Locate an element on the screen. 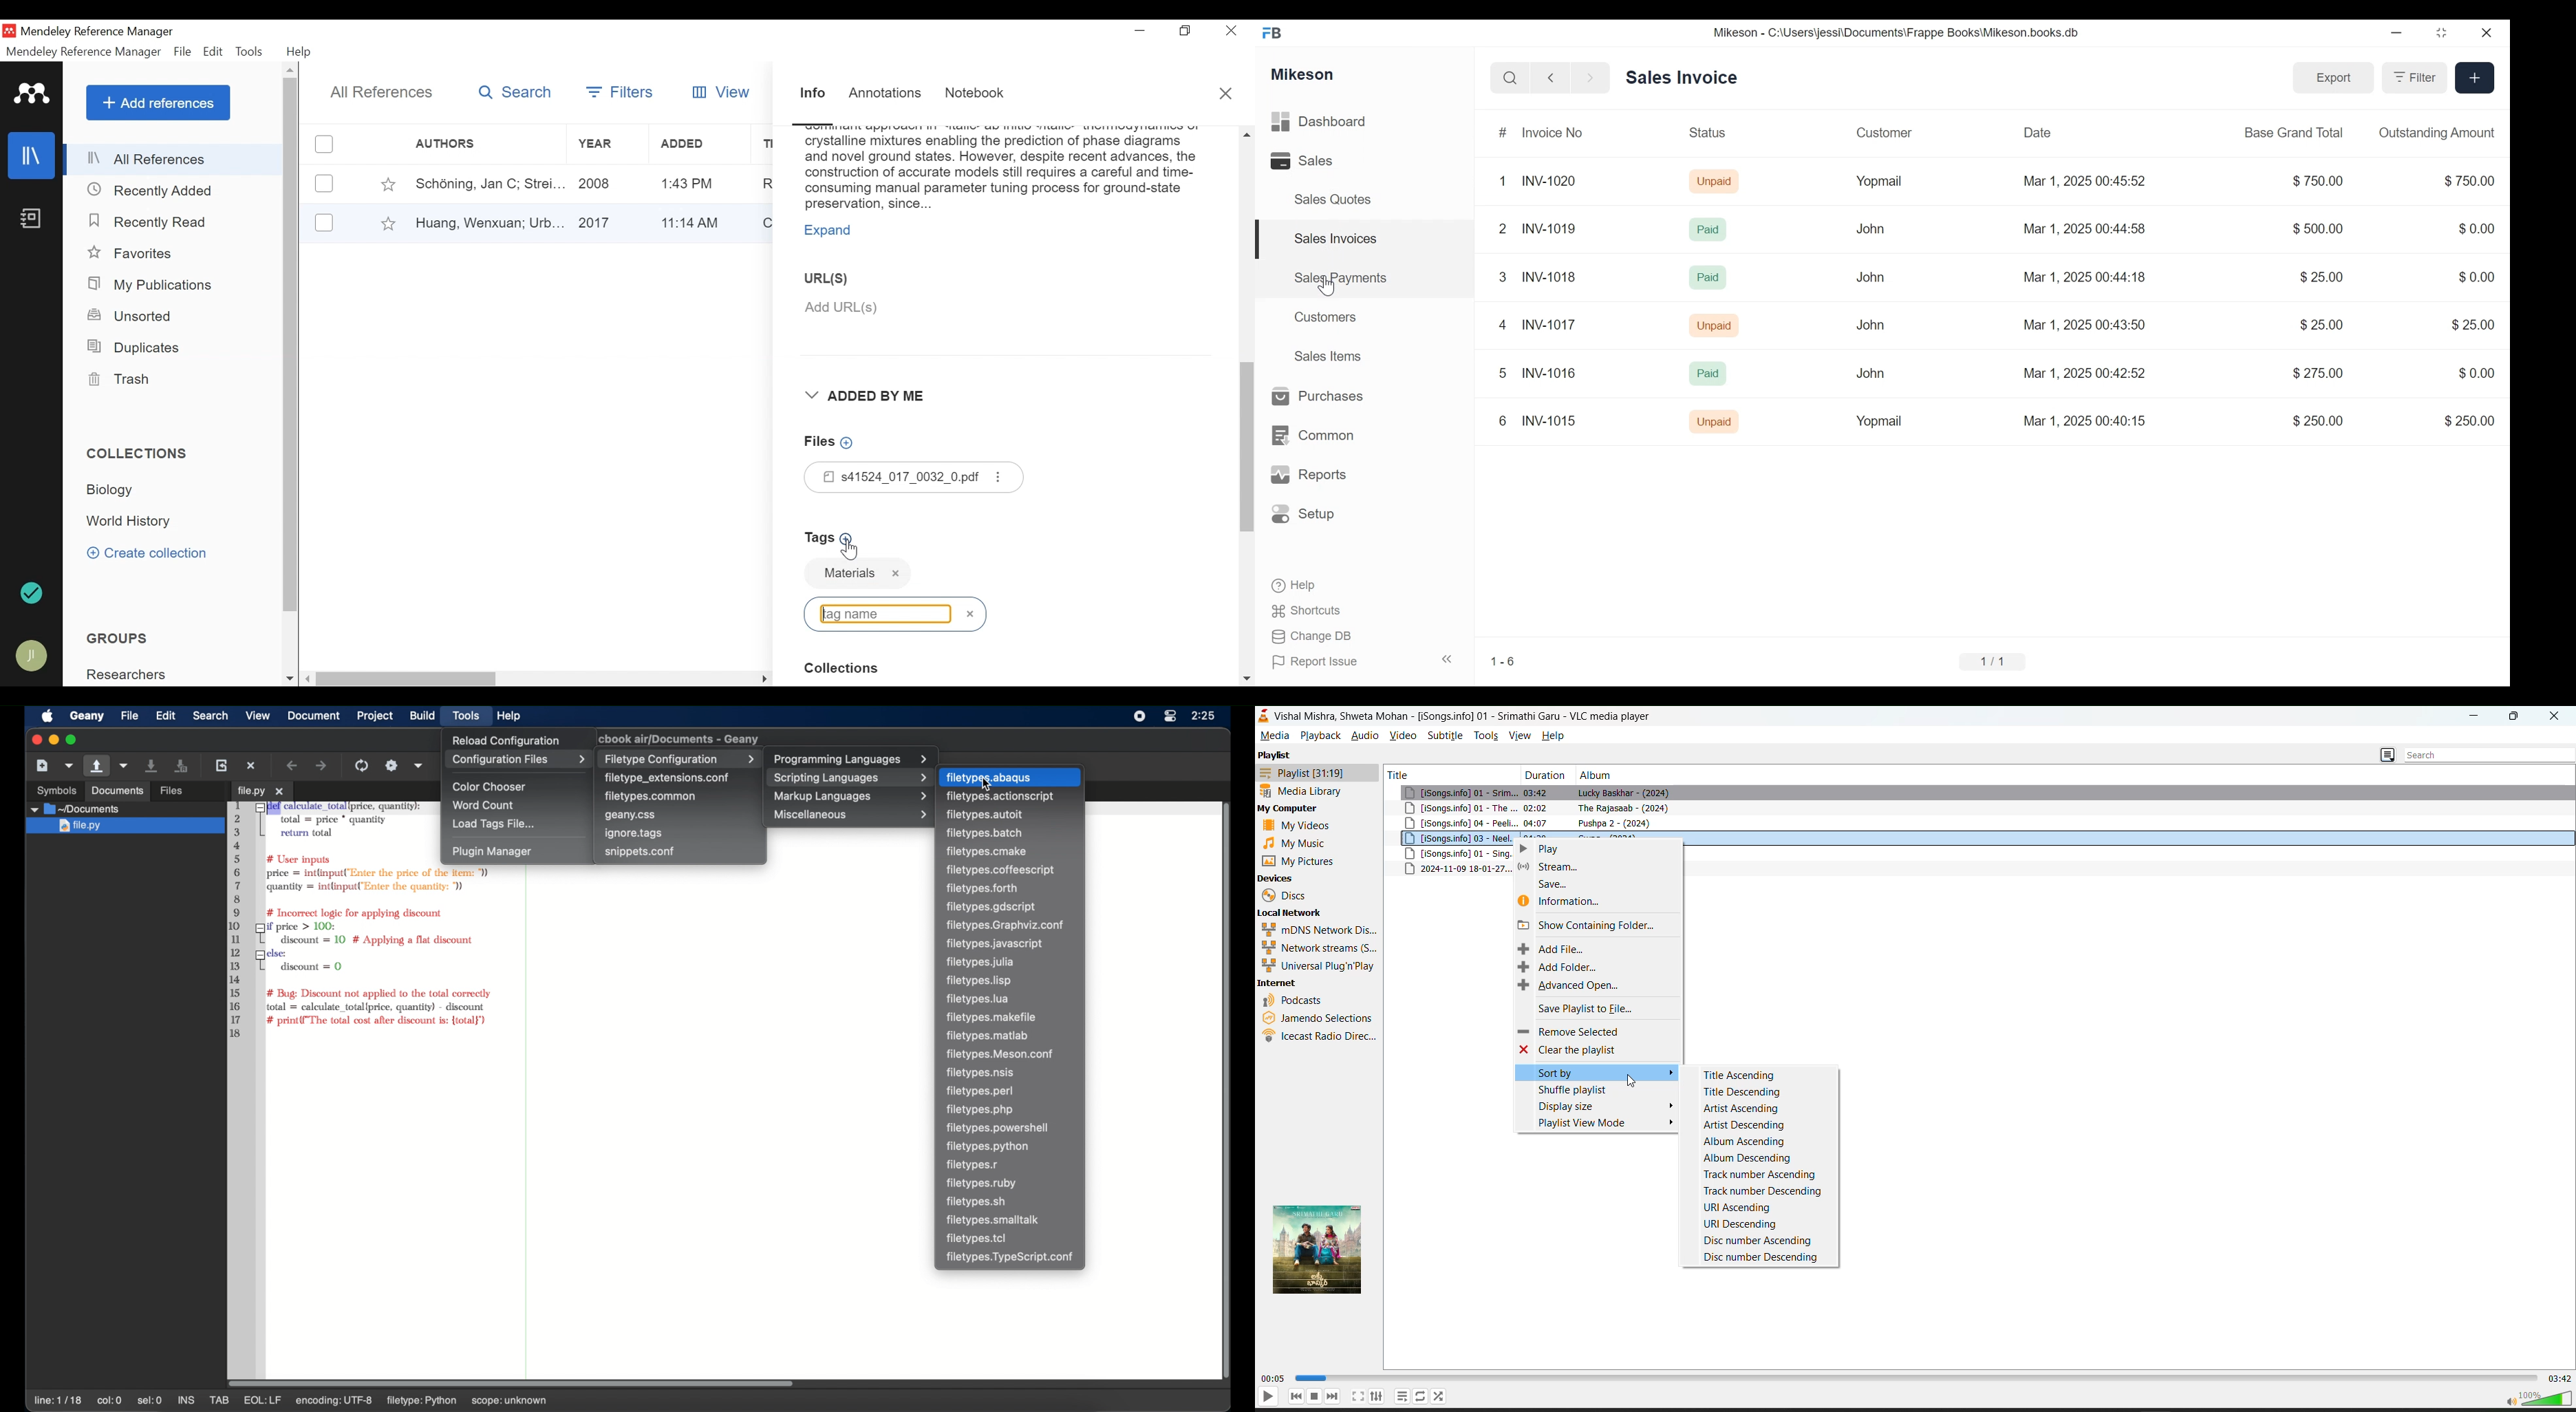 The image size is (2576, 1428). help is located at coordinates (1553, 734).